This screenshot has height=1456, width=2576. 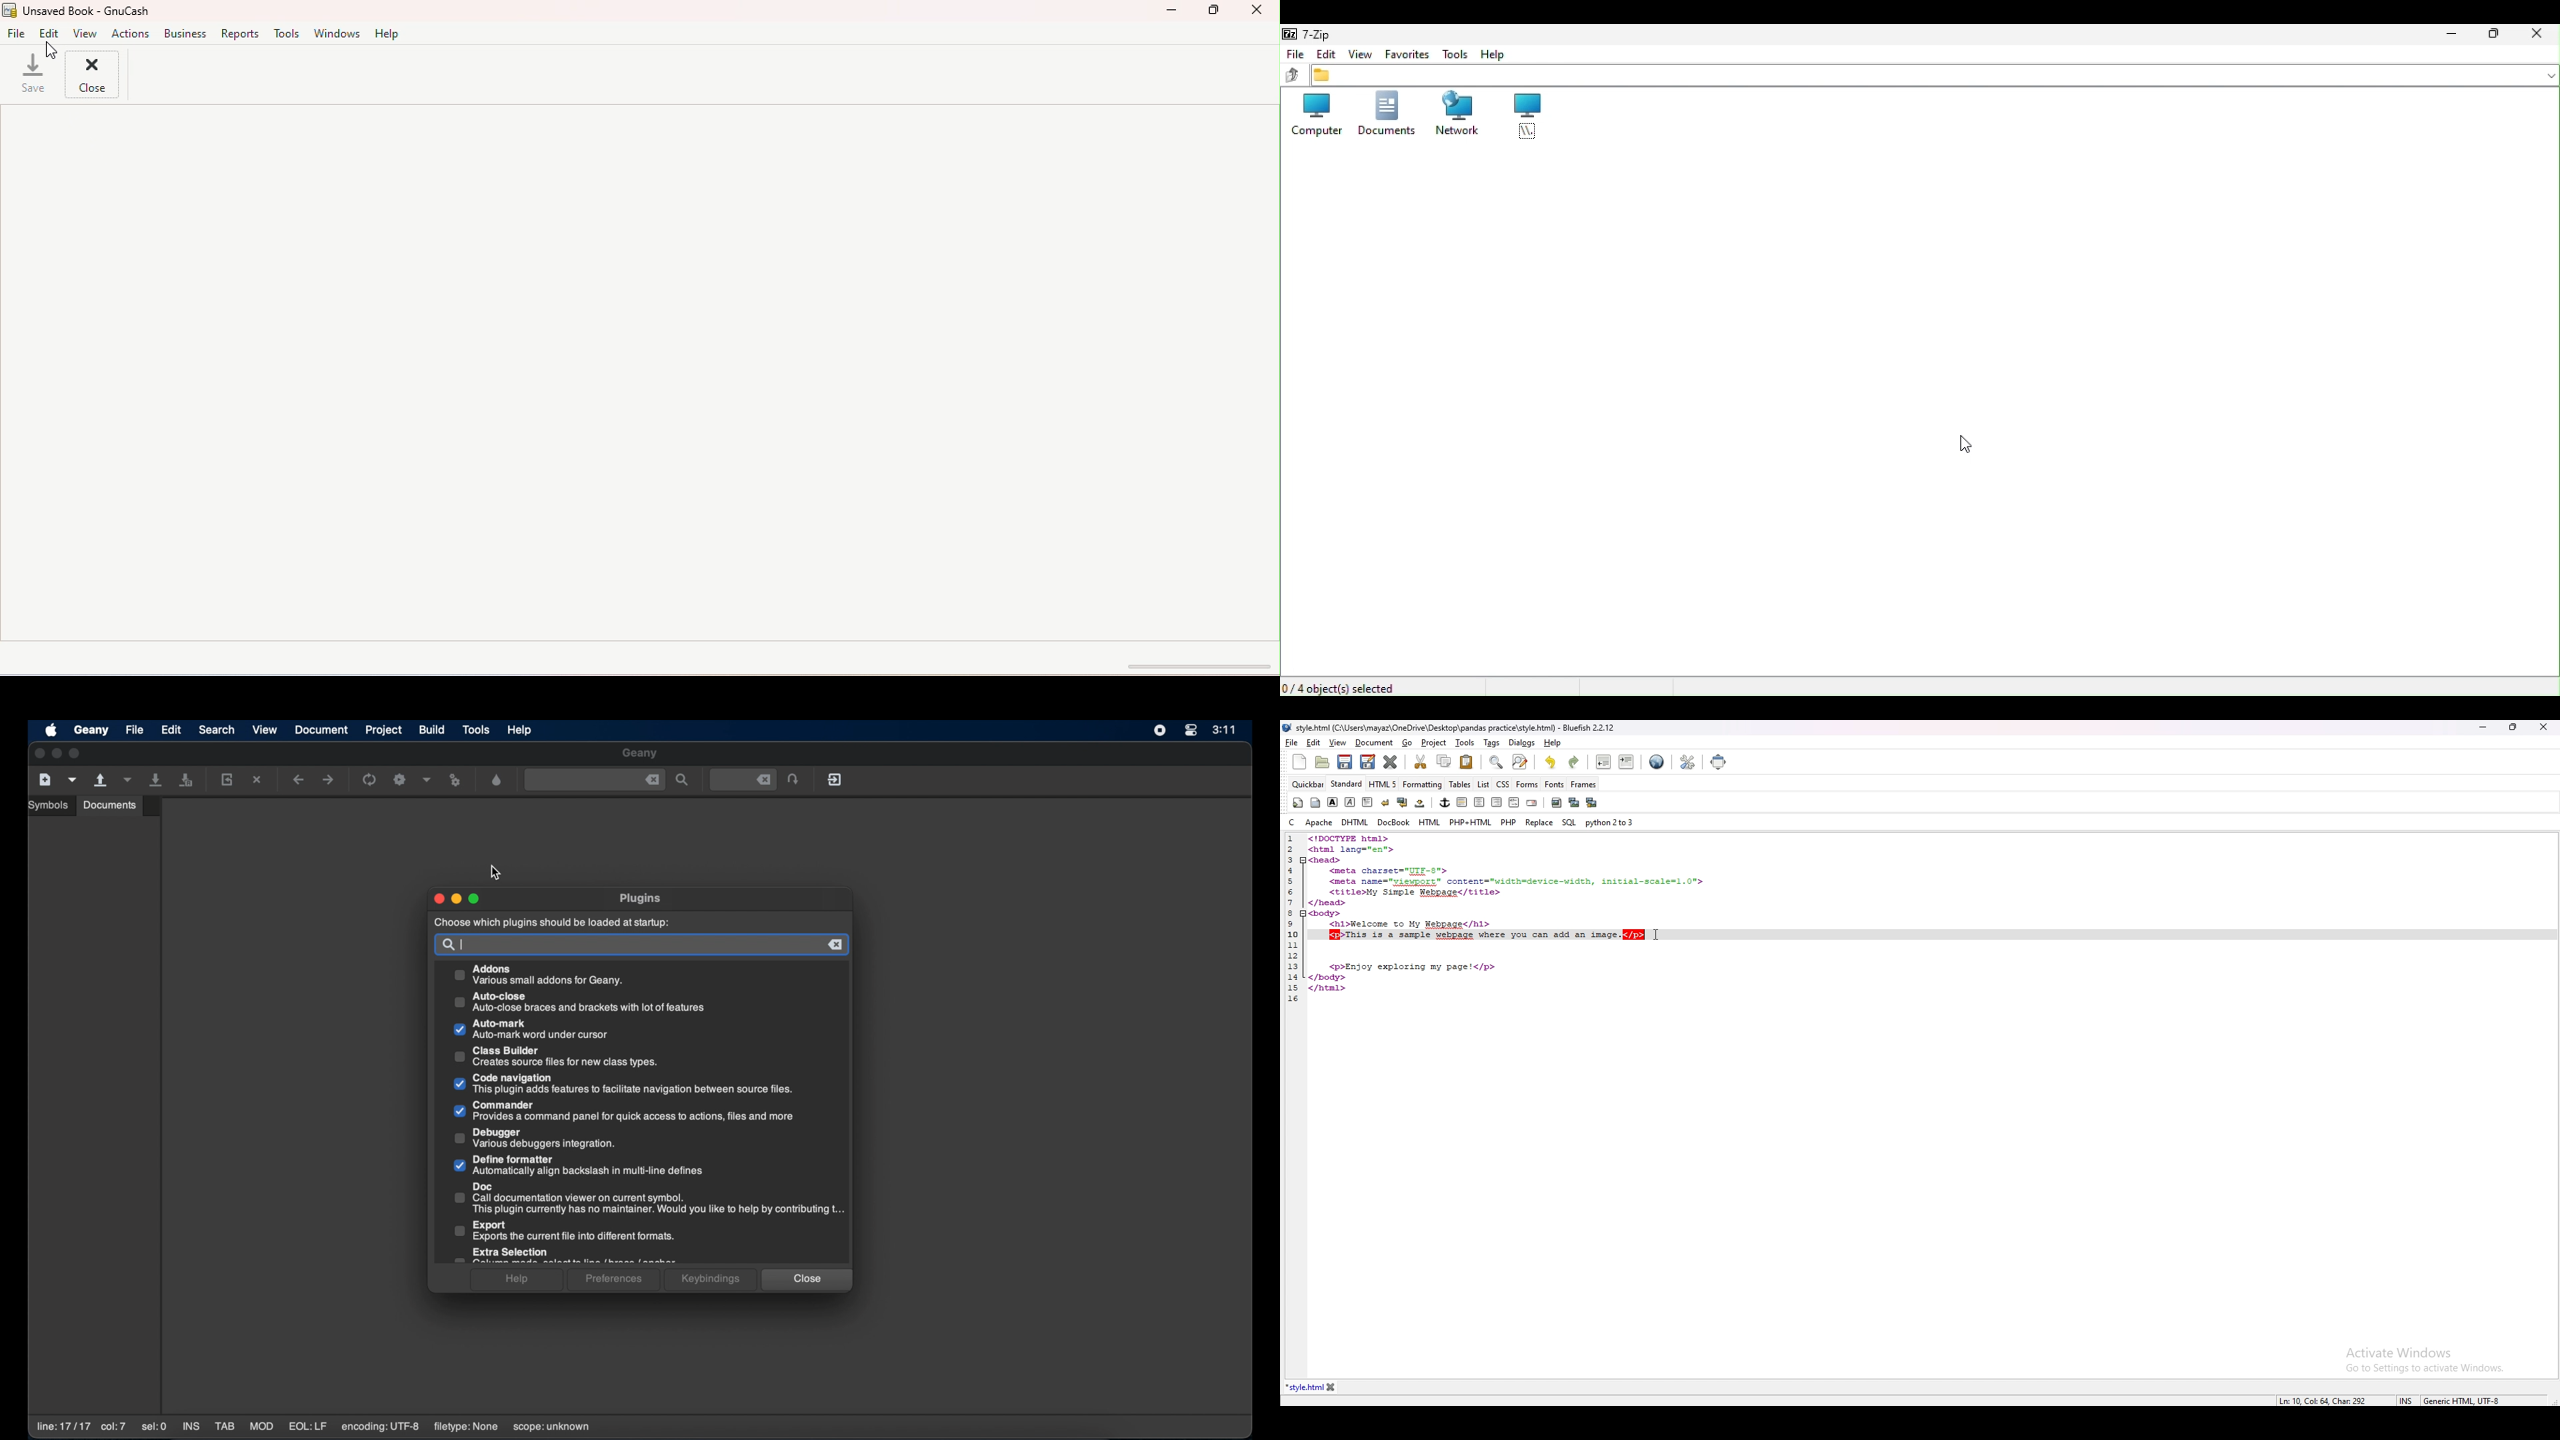 What do you see at coordinates (1445, 803) in the screenshot?
I see `anchor` at bounding box center [1445, 803].